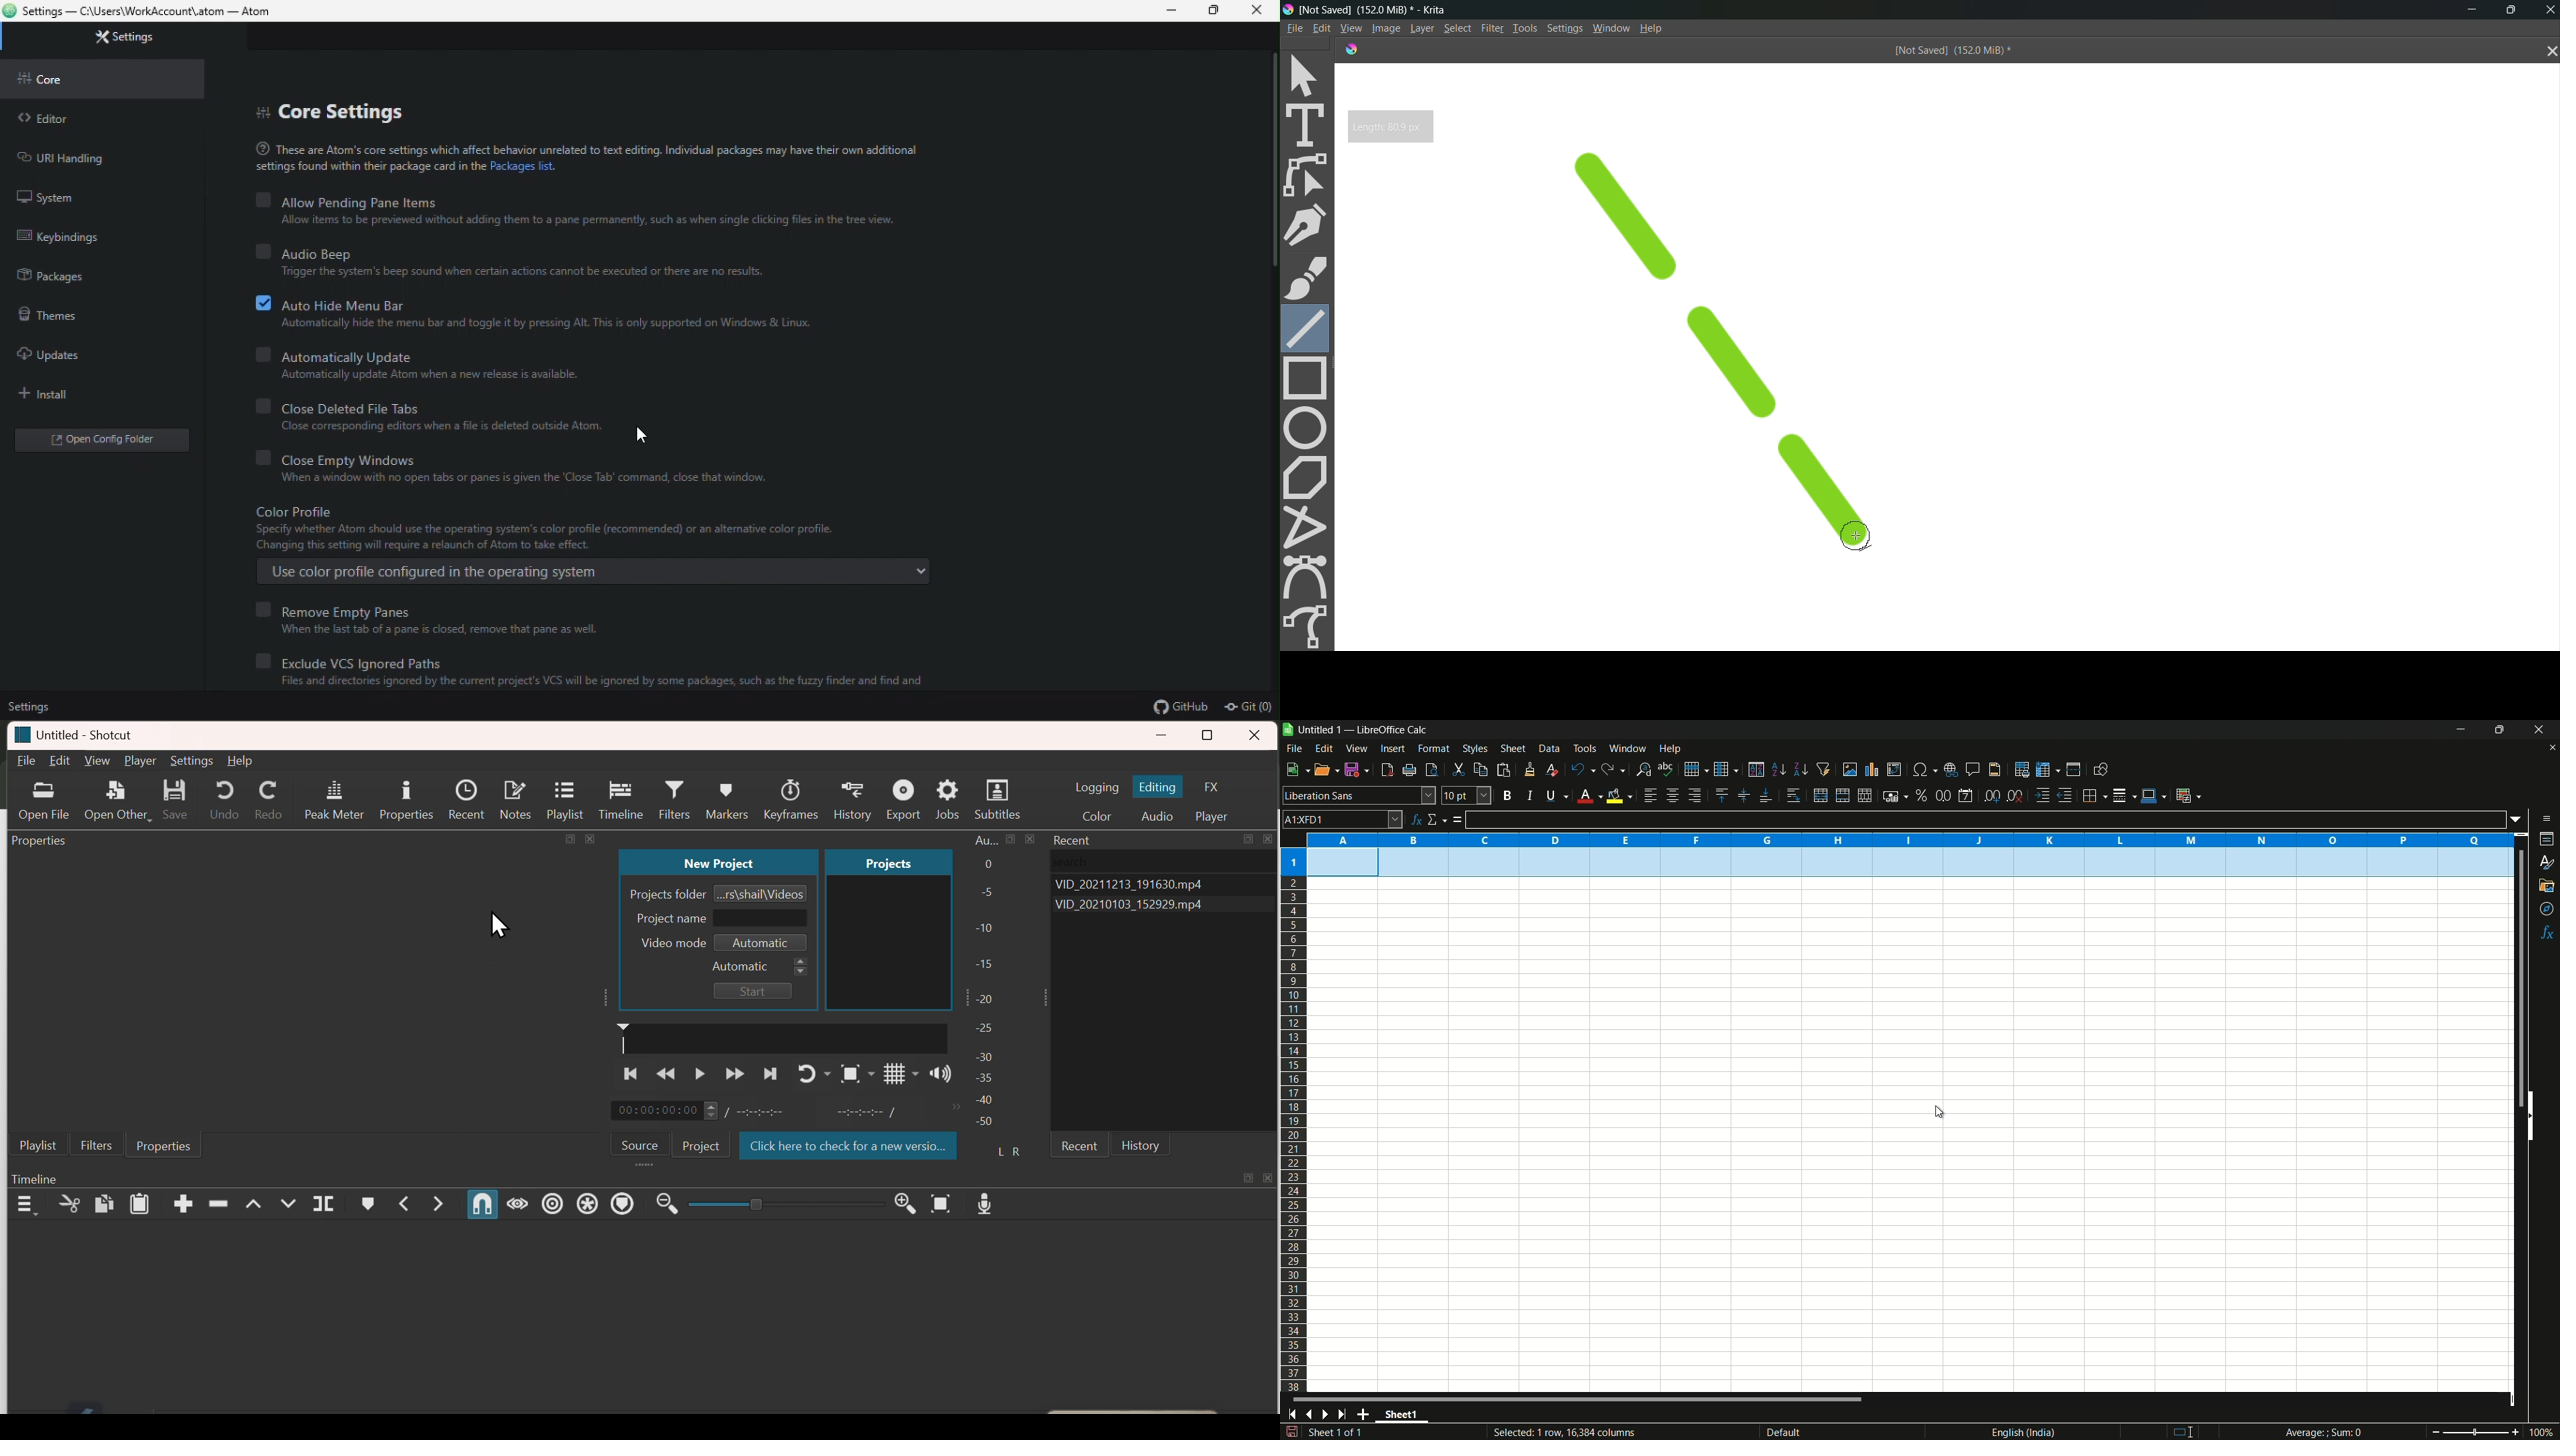 Image resolution: width=2576 pixels, height=1456 pixels. Describe the element at coordinates (901, 1074) in the screenshot. I see `Grid lines` at that location.